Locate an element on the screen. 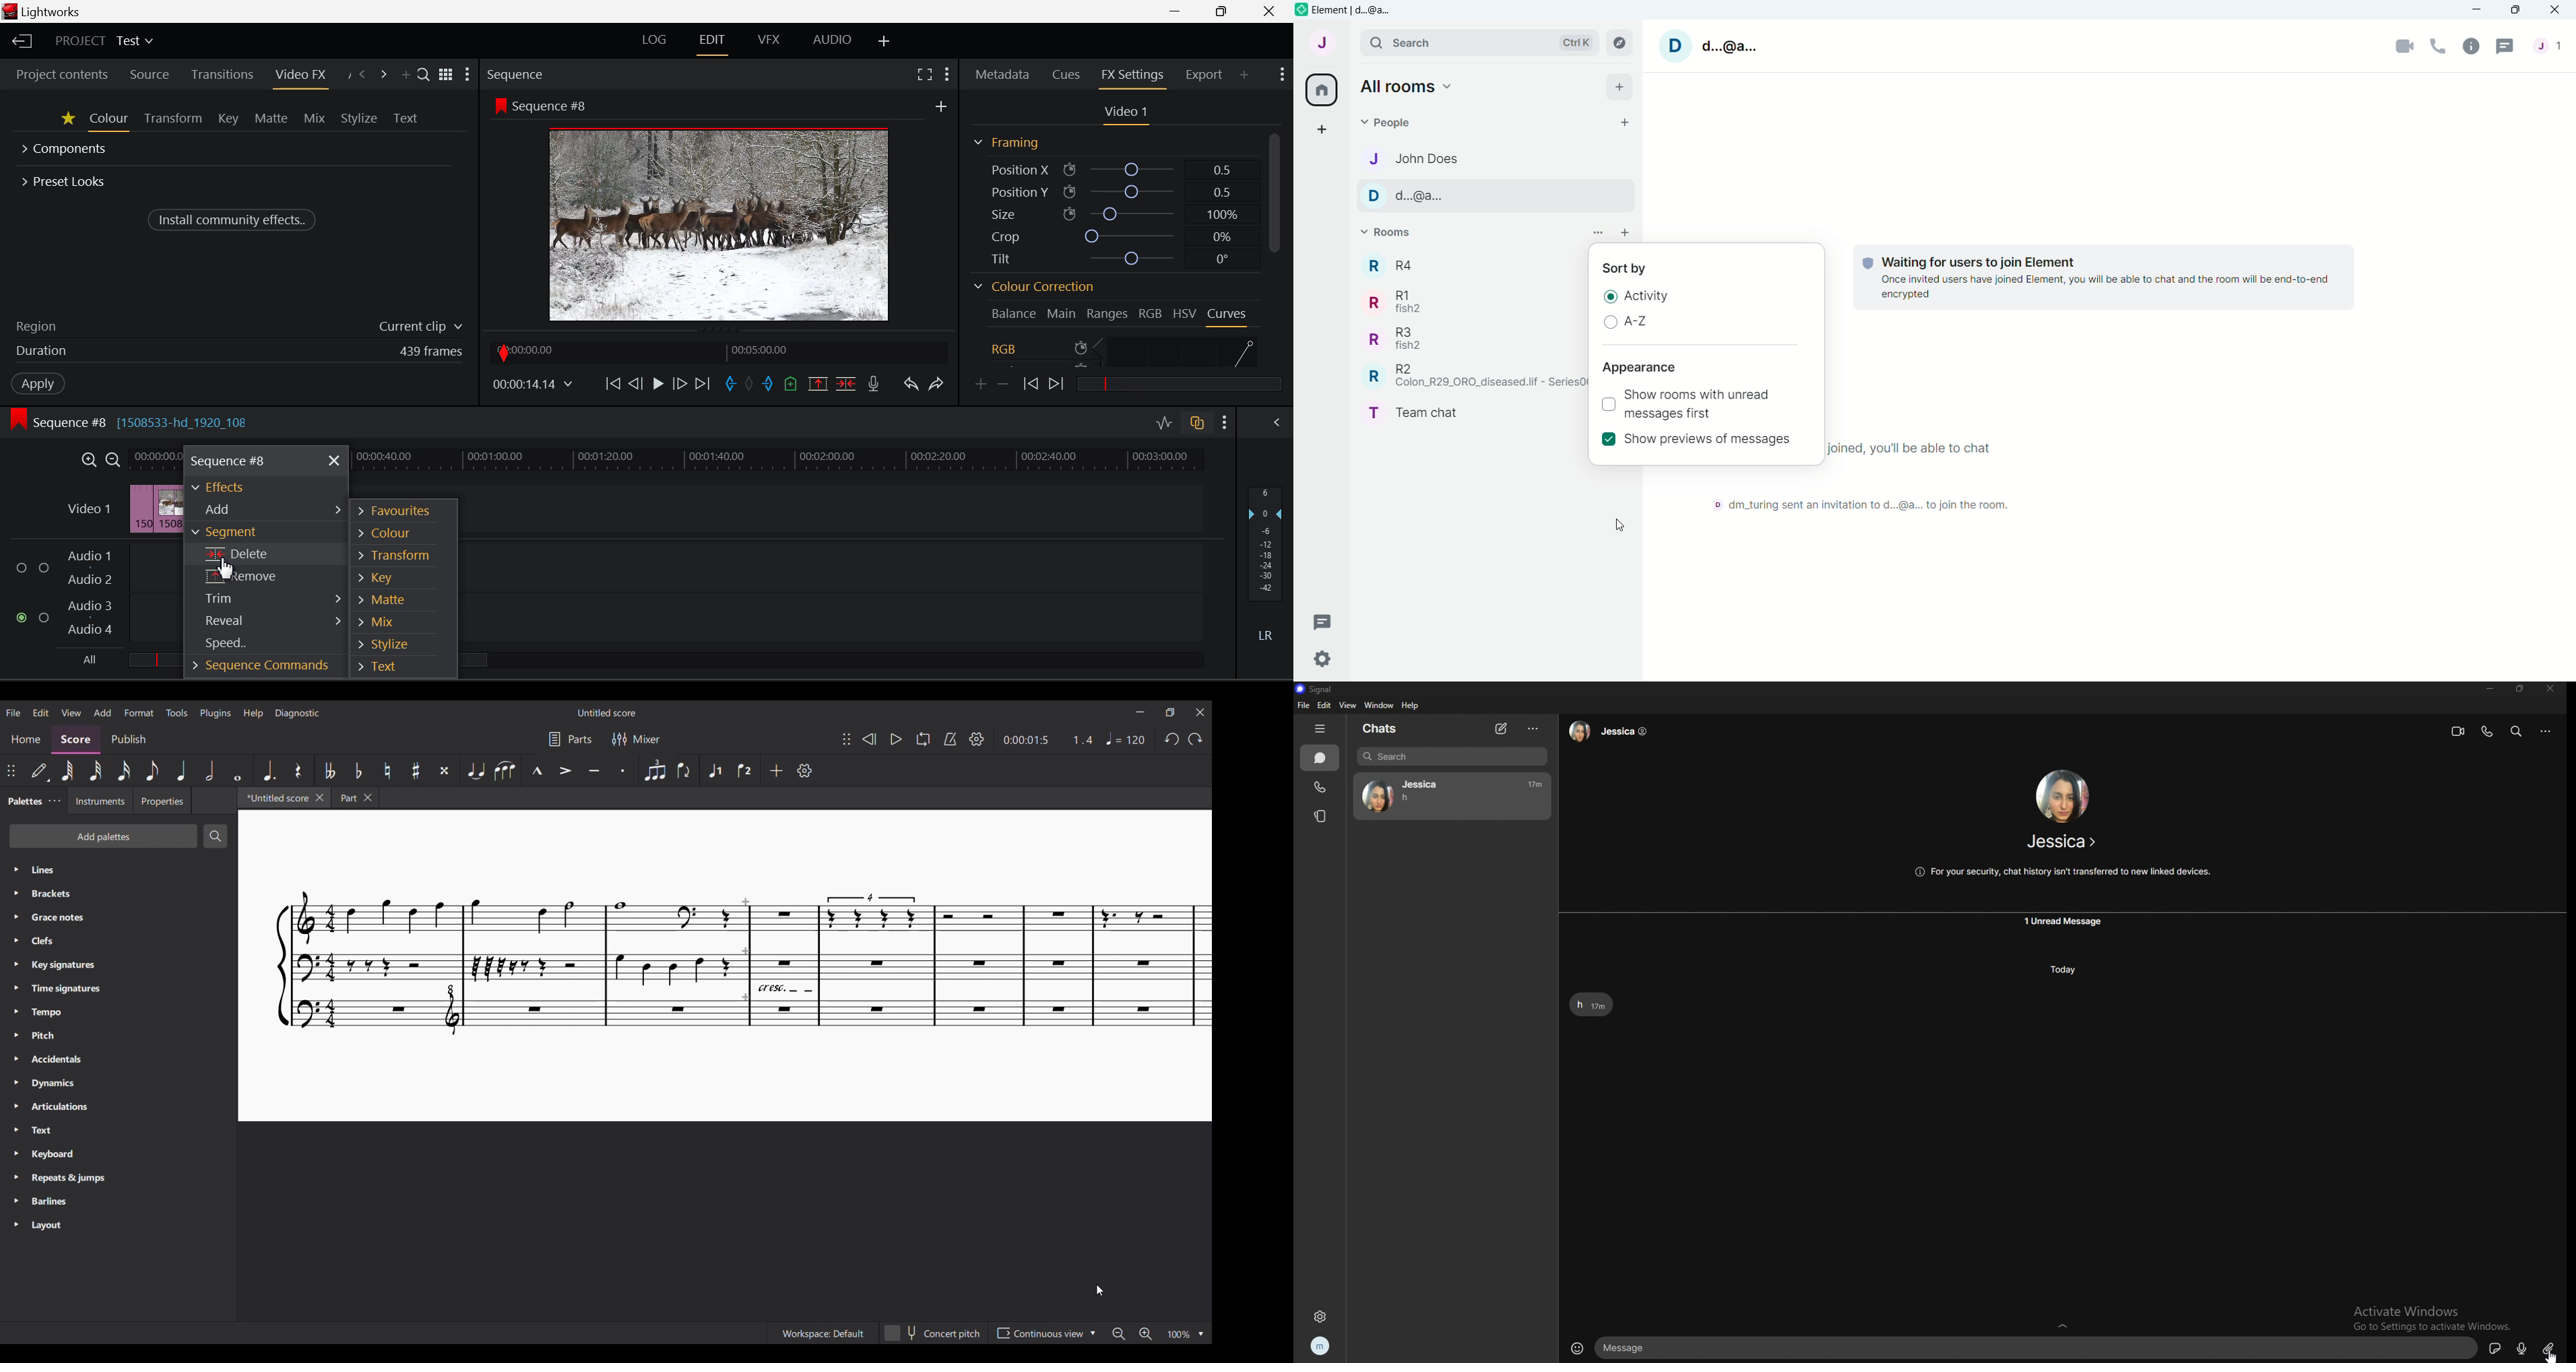 The height and width of the screenshot is (1372, 2576). Close/Undock Palette tab is located at coordinates (55, 801).